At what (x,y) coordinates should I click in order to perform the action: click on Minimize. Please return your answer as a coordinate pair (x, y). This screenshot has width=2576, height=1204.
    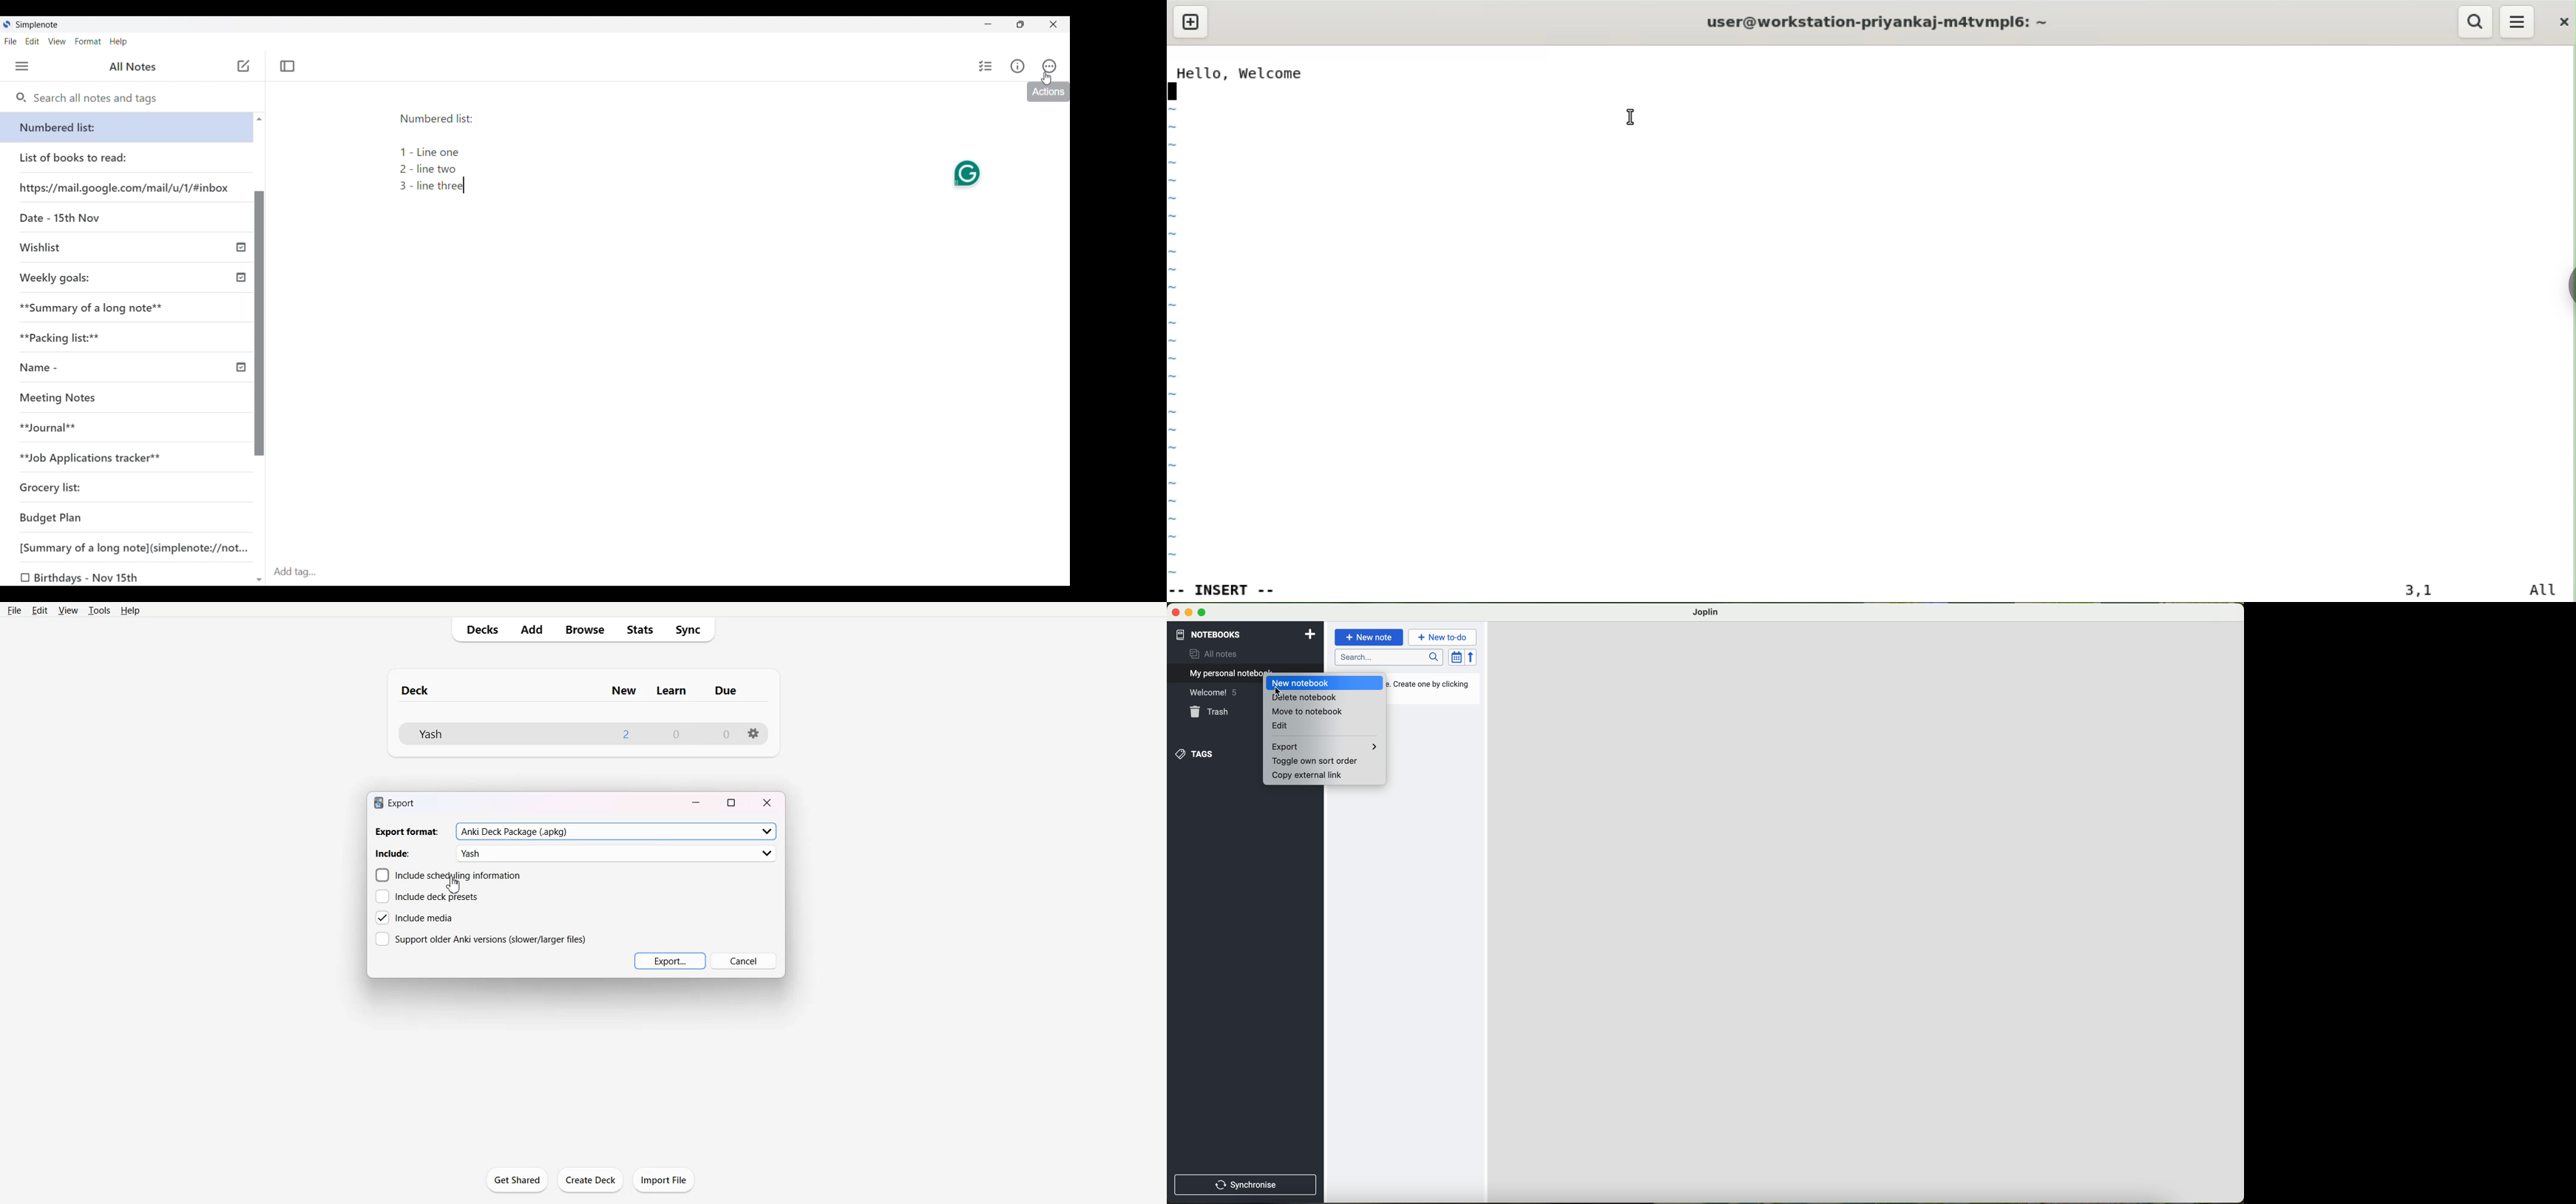
    Looking at the image, I should click on (697, 801).